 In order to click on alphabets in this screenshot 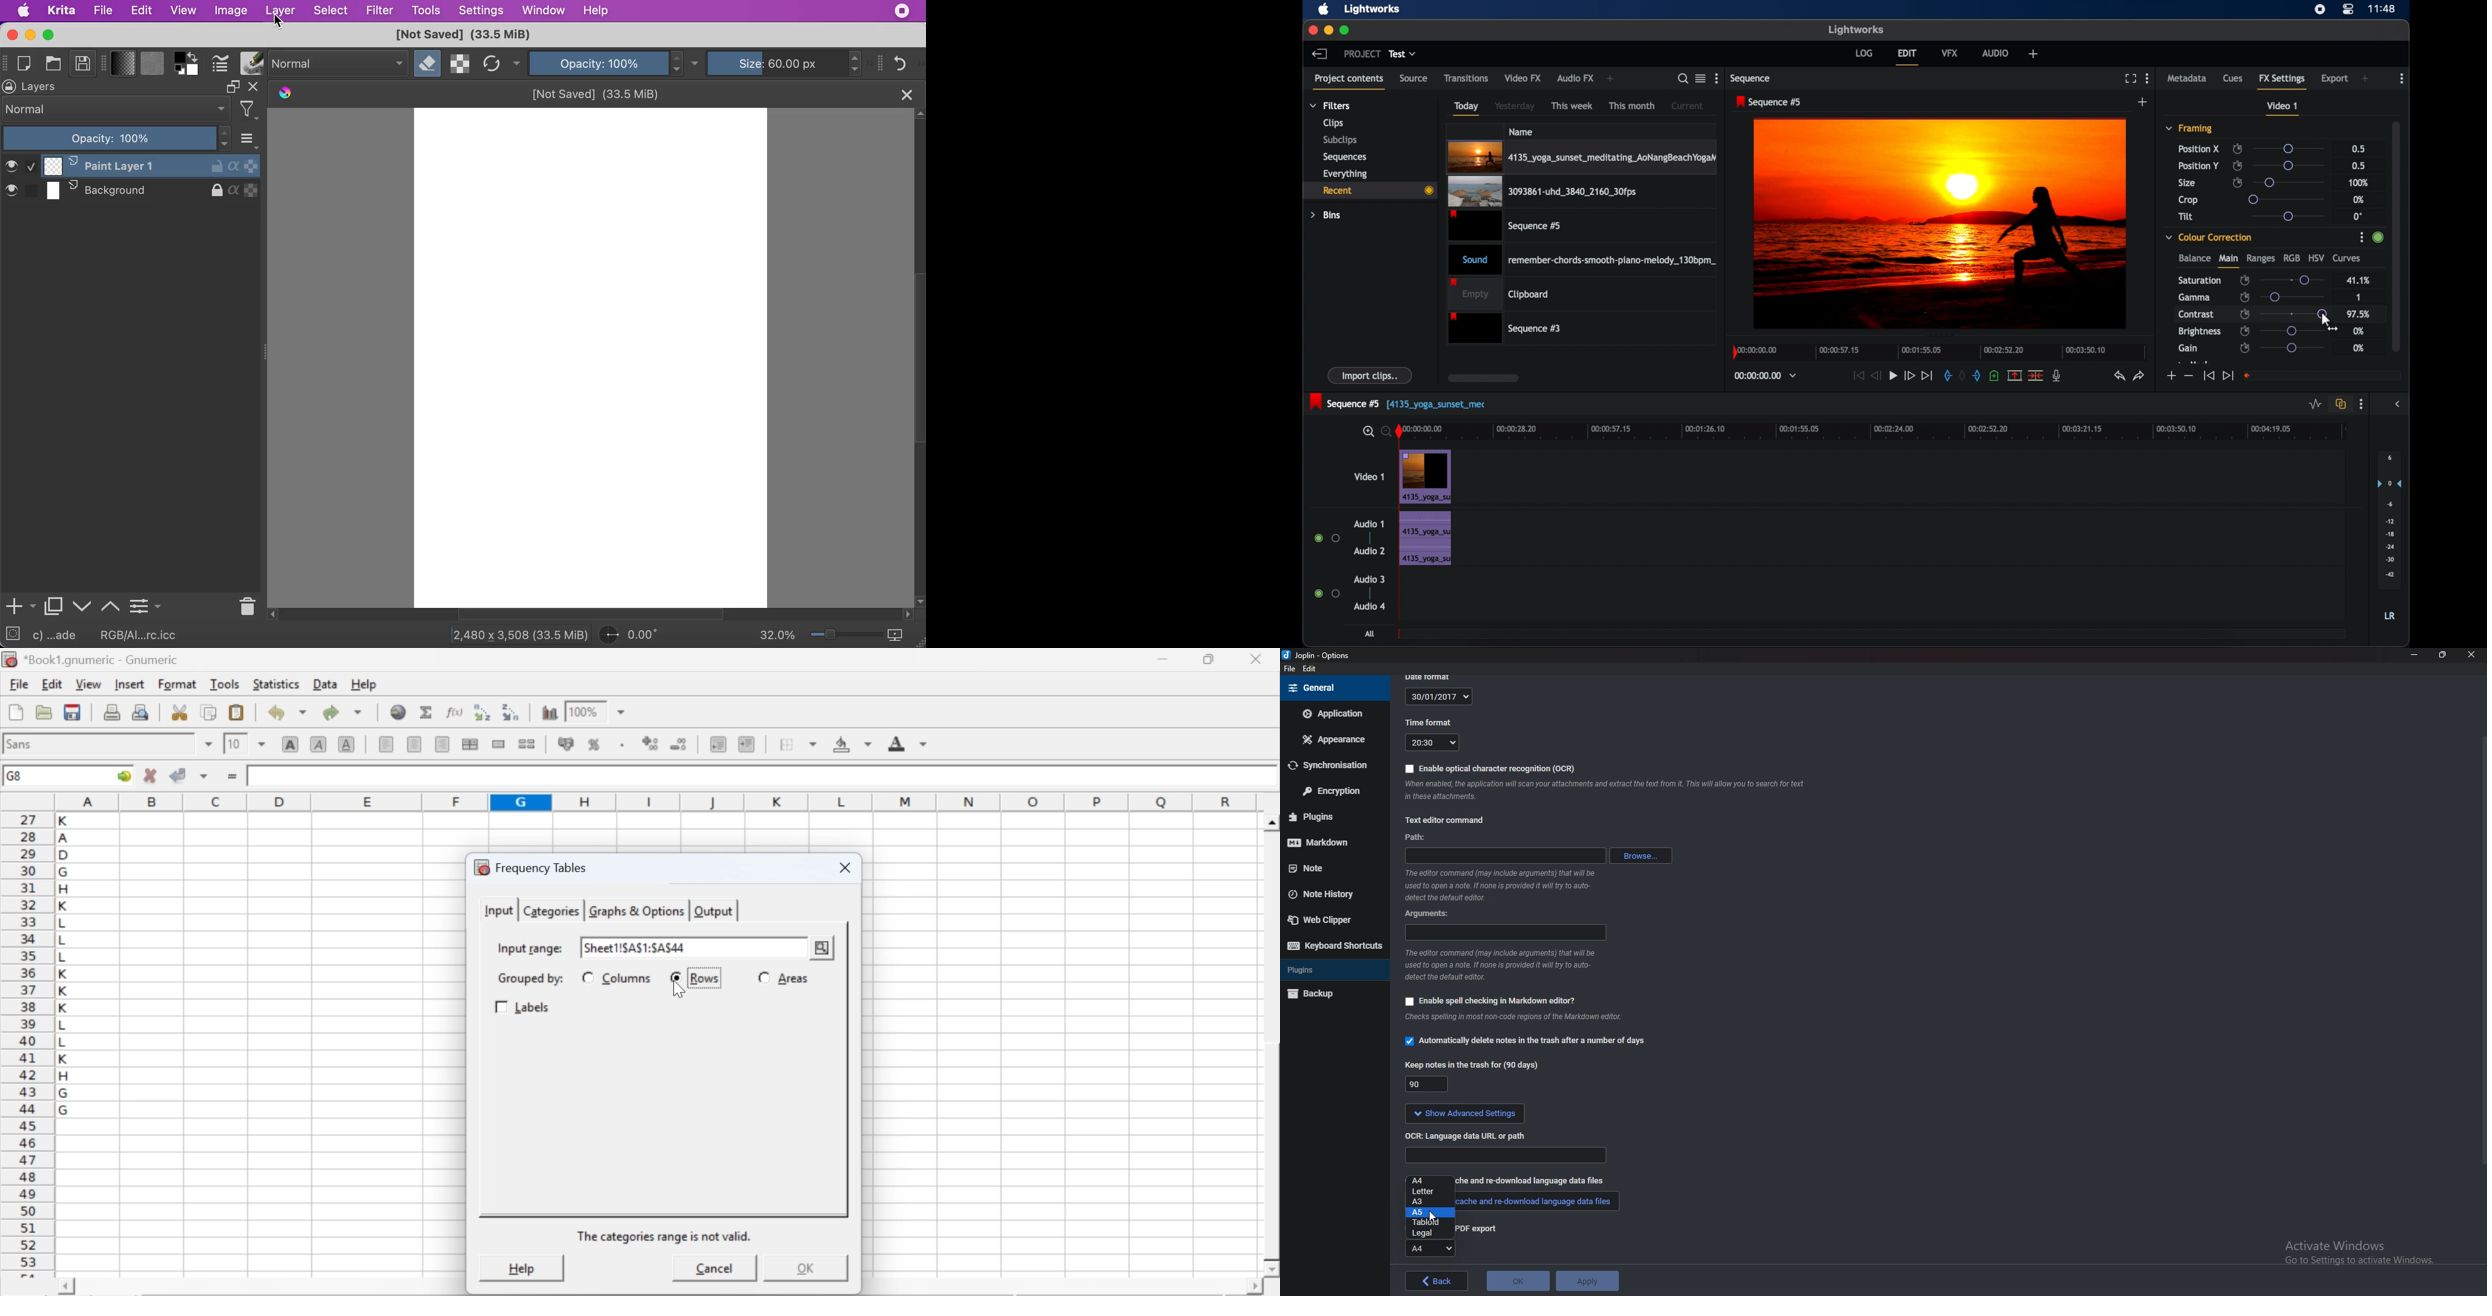, I will do `click(65, 1041)`.